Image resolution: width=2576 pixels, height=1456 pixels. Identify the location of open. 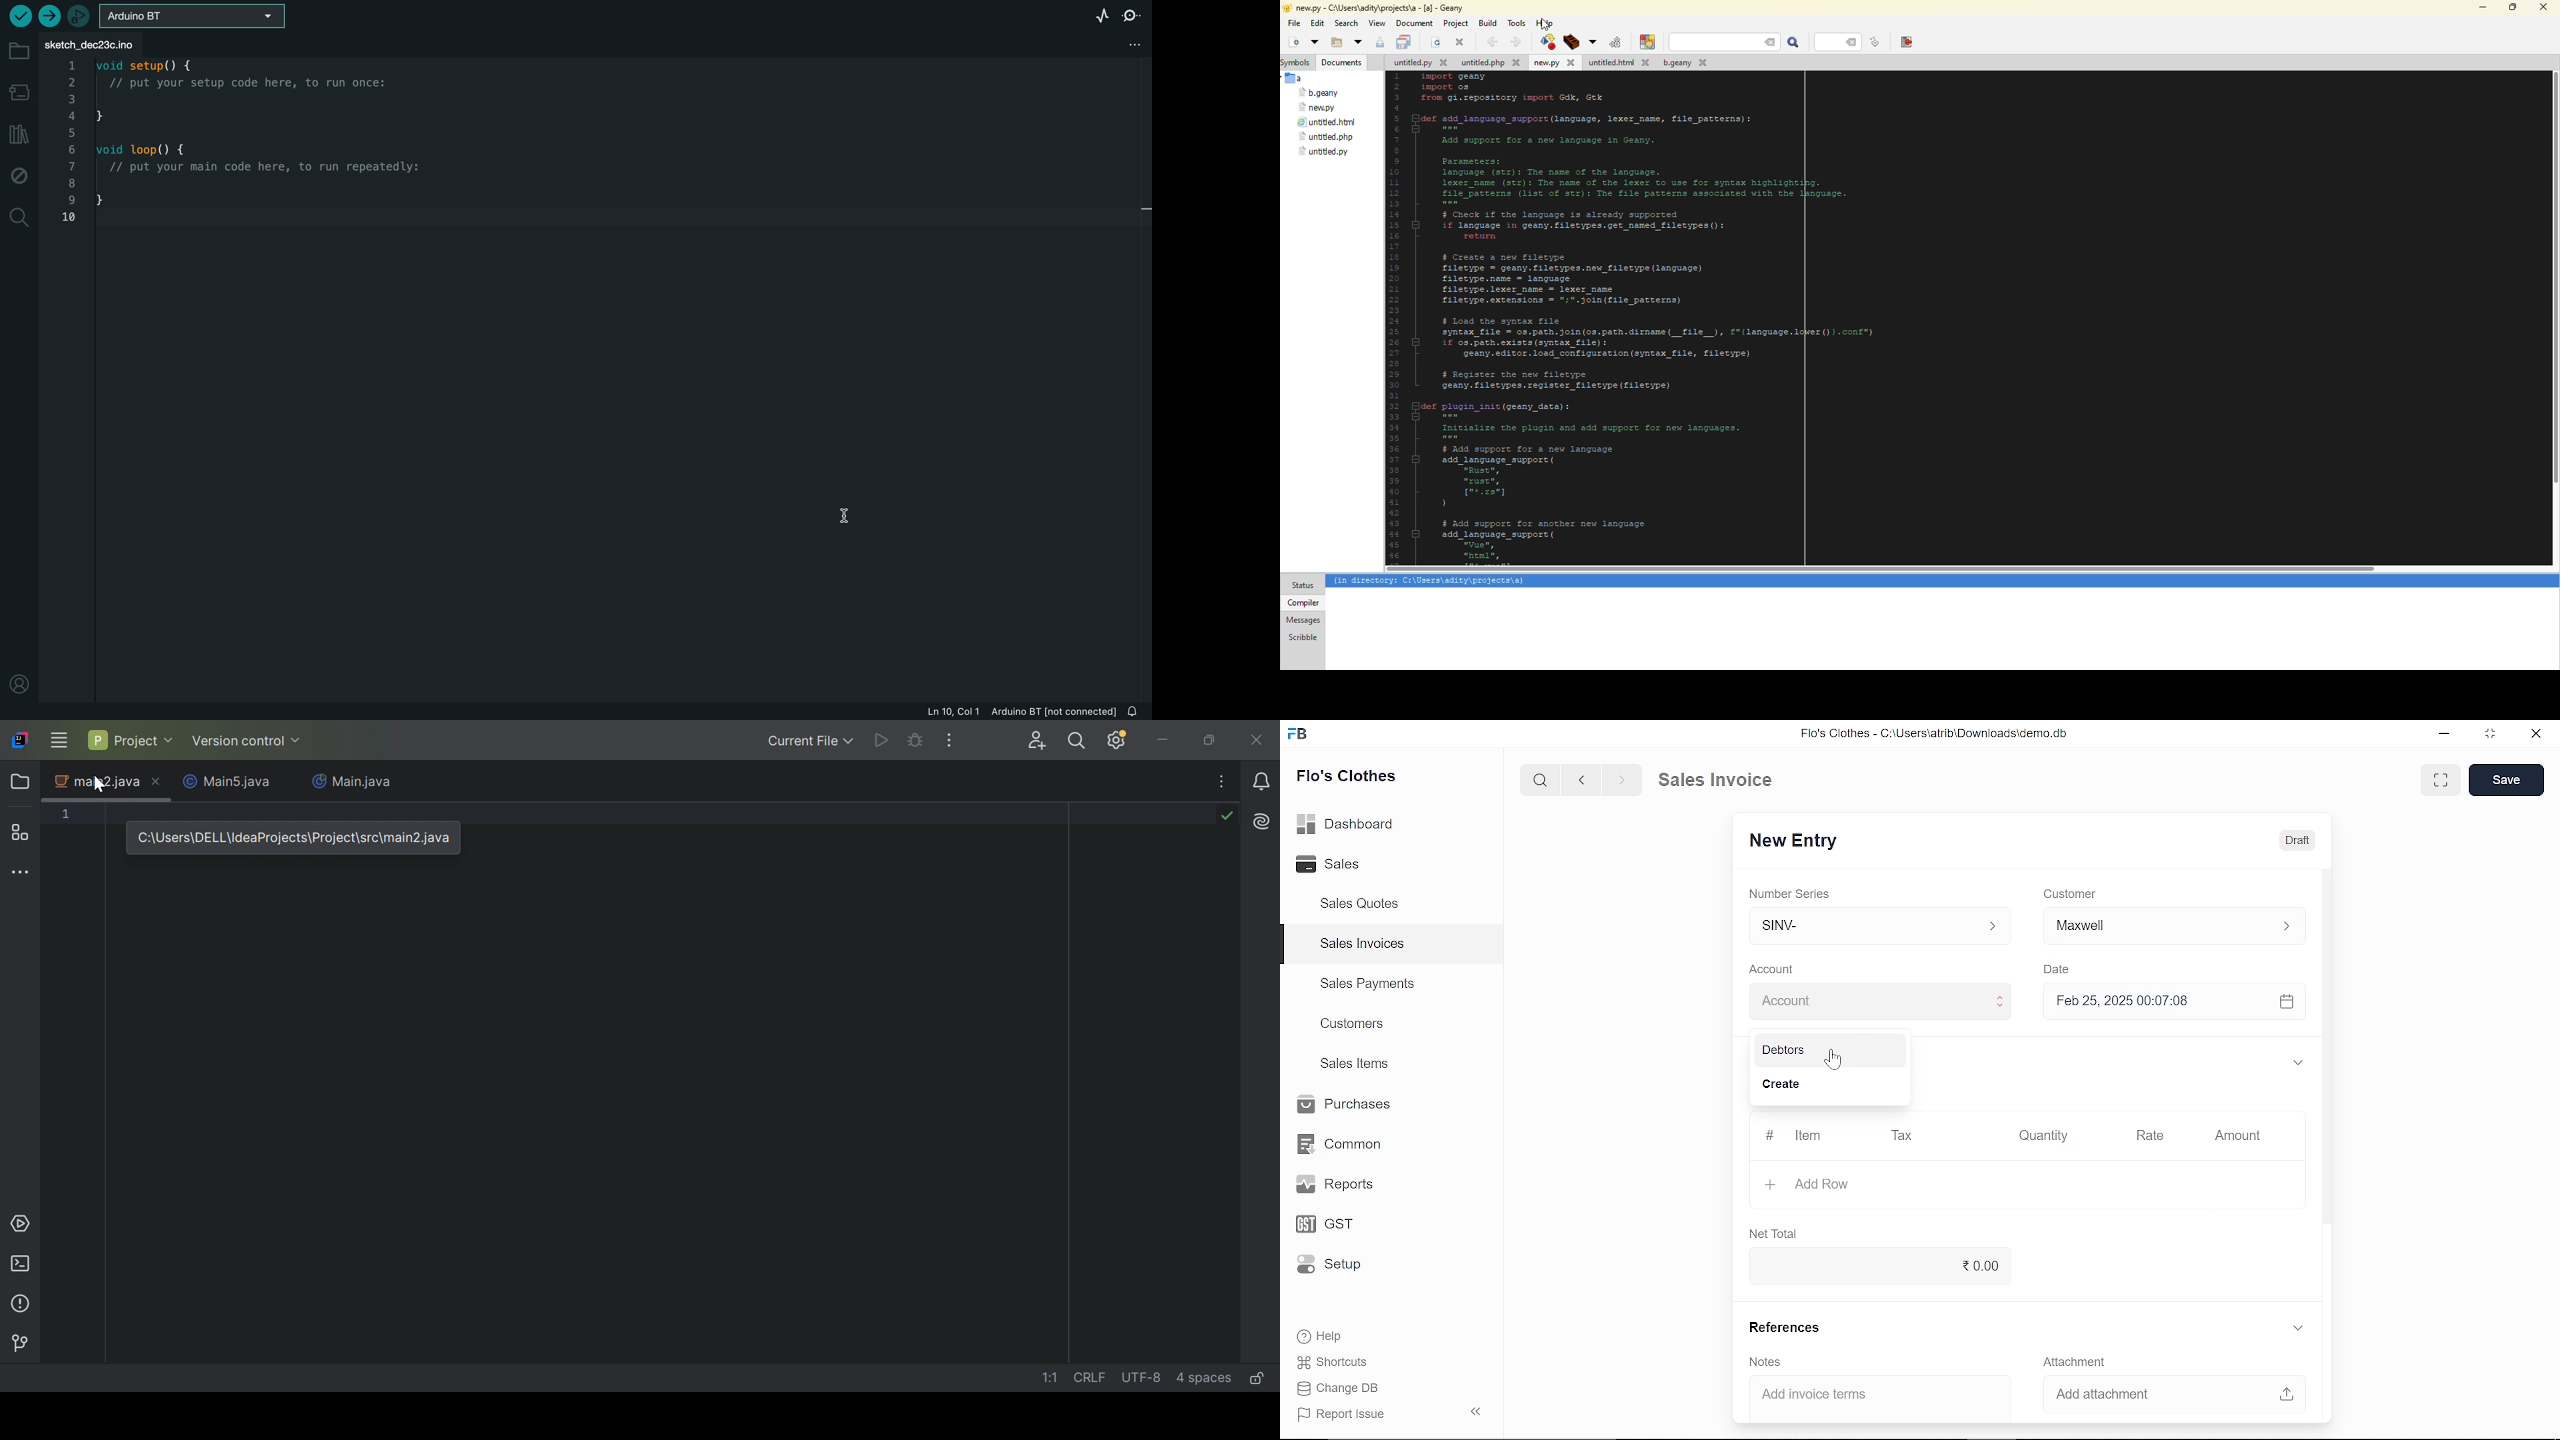
(1313, 41).